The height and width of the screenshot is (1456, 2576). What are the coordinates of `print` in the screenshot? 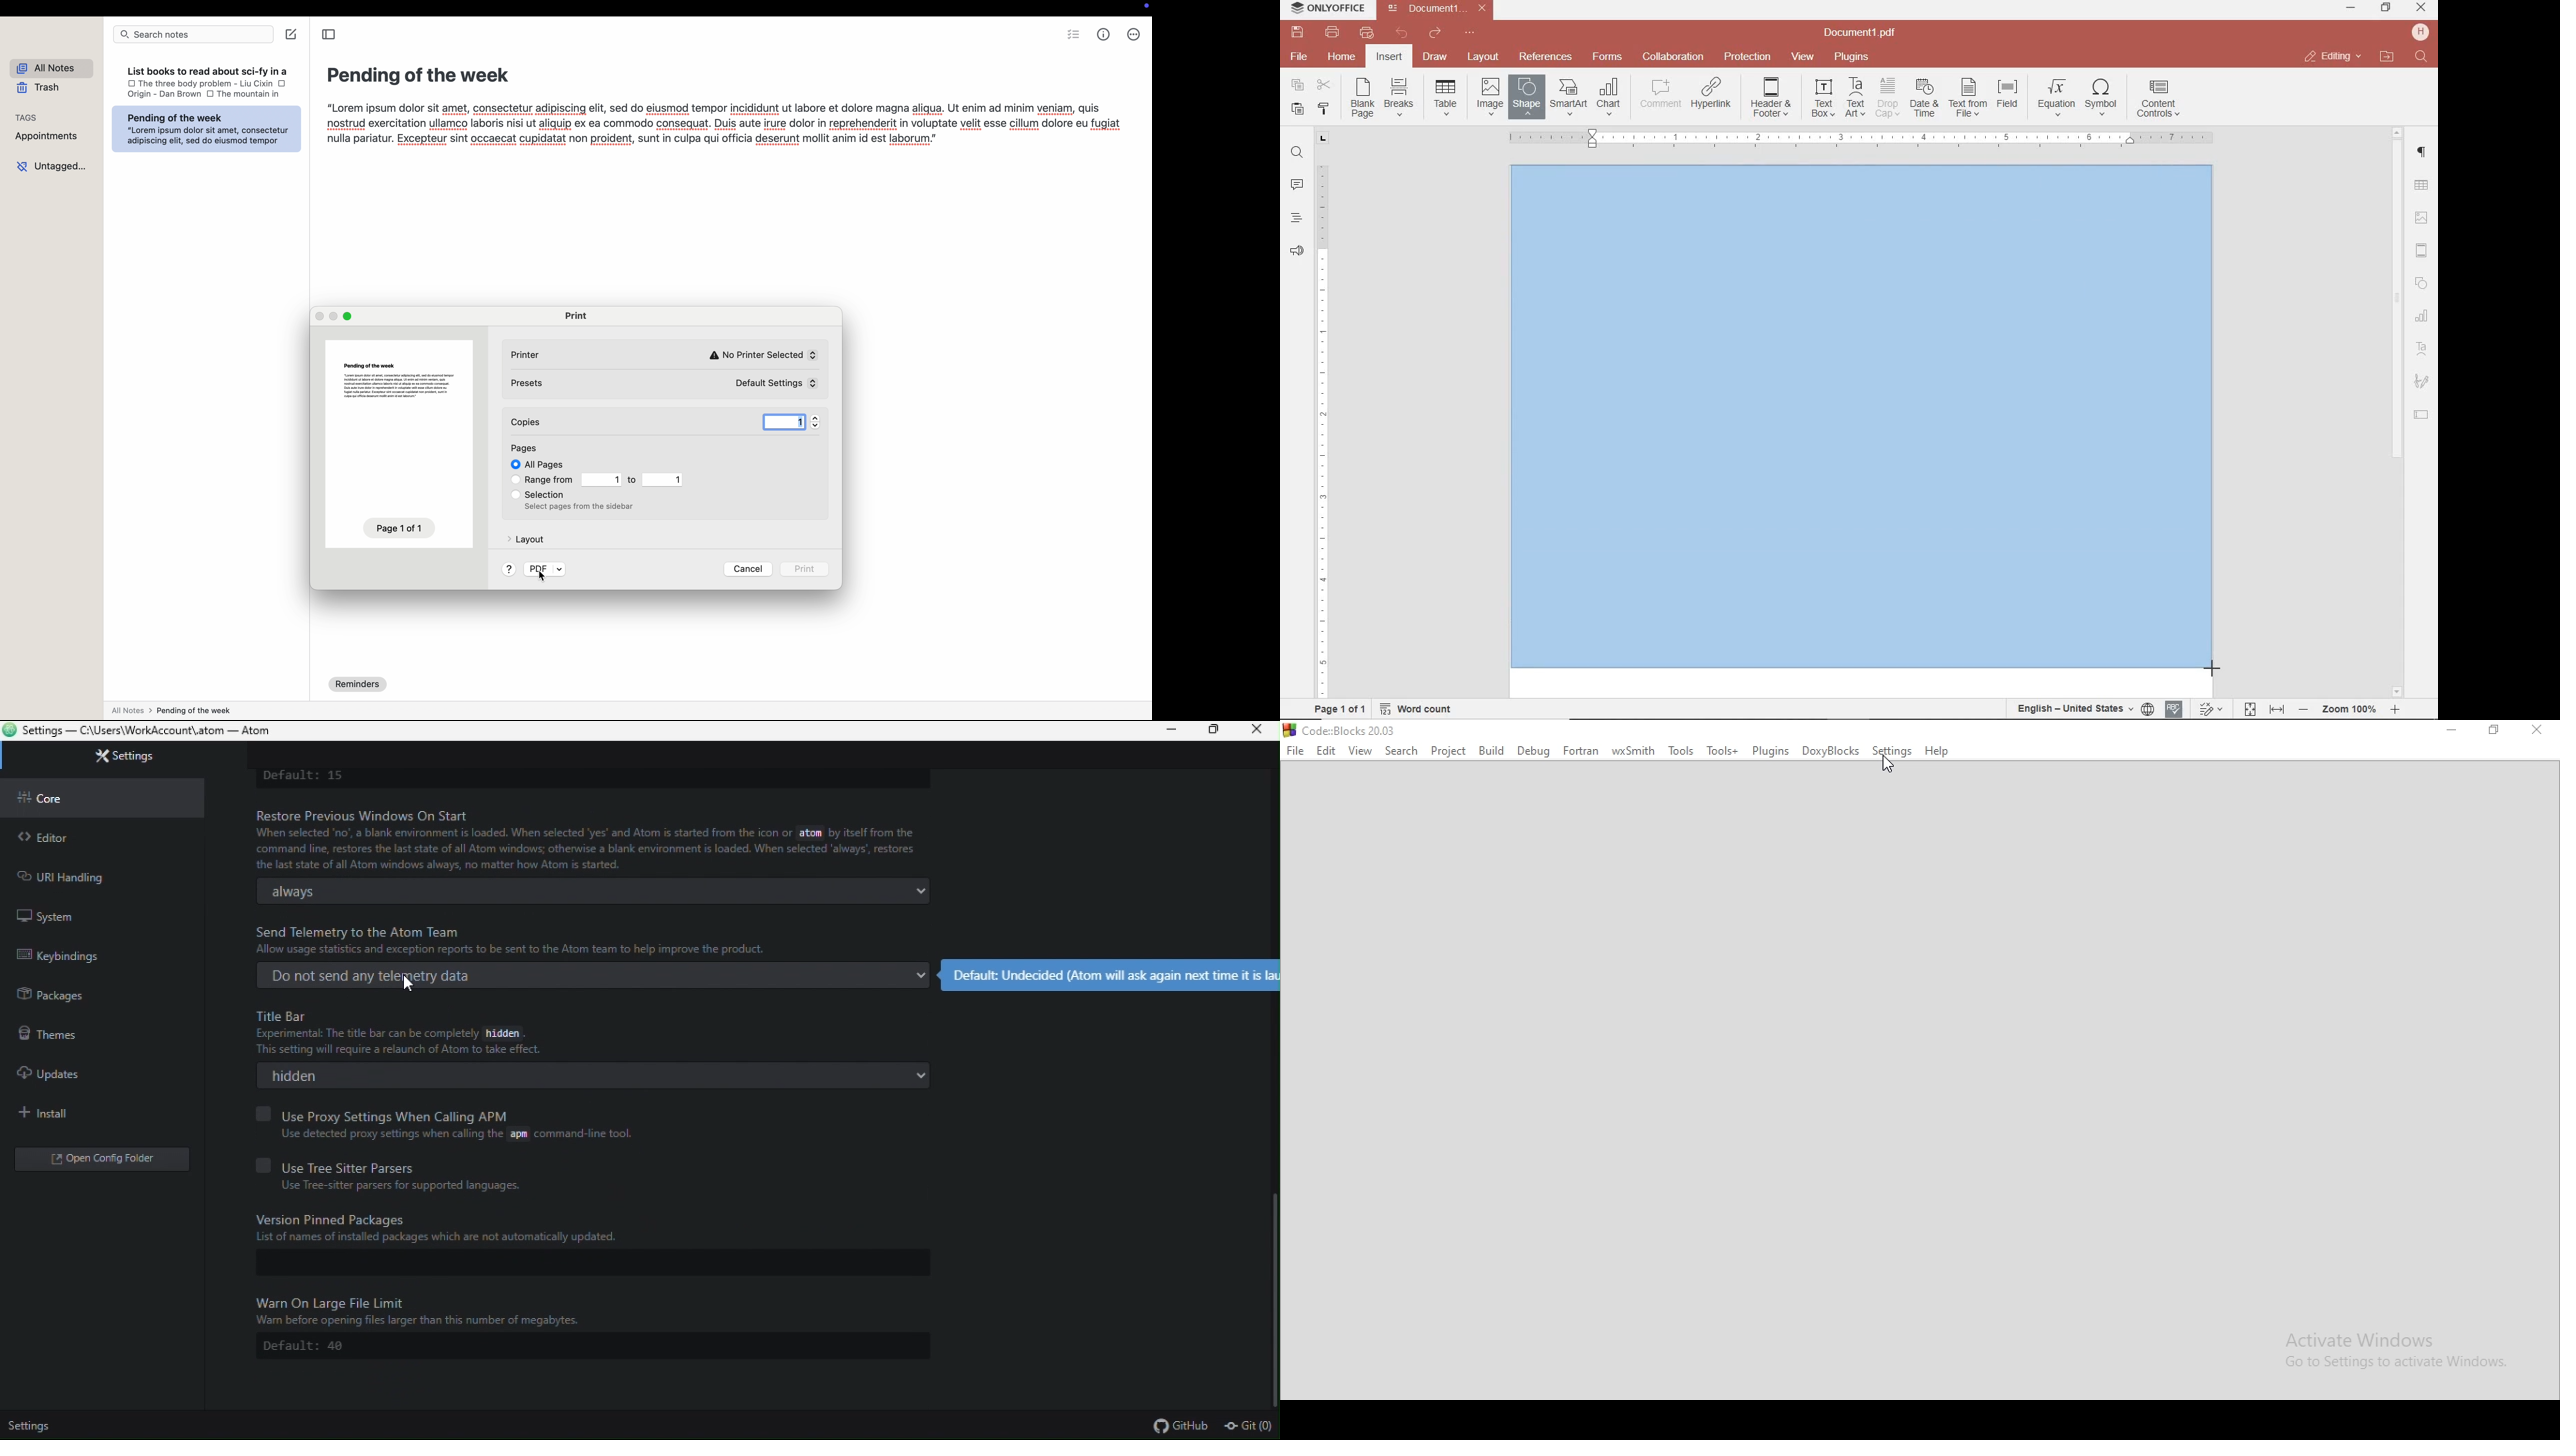 It's located at (575, 316).